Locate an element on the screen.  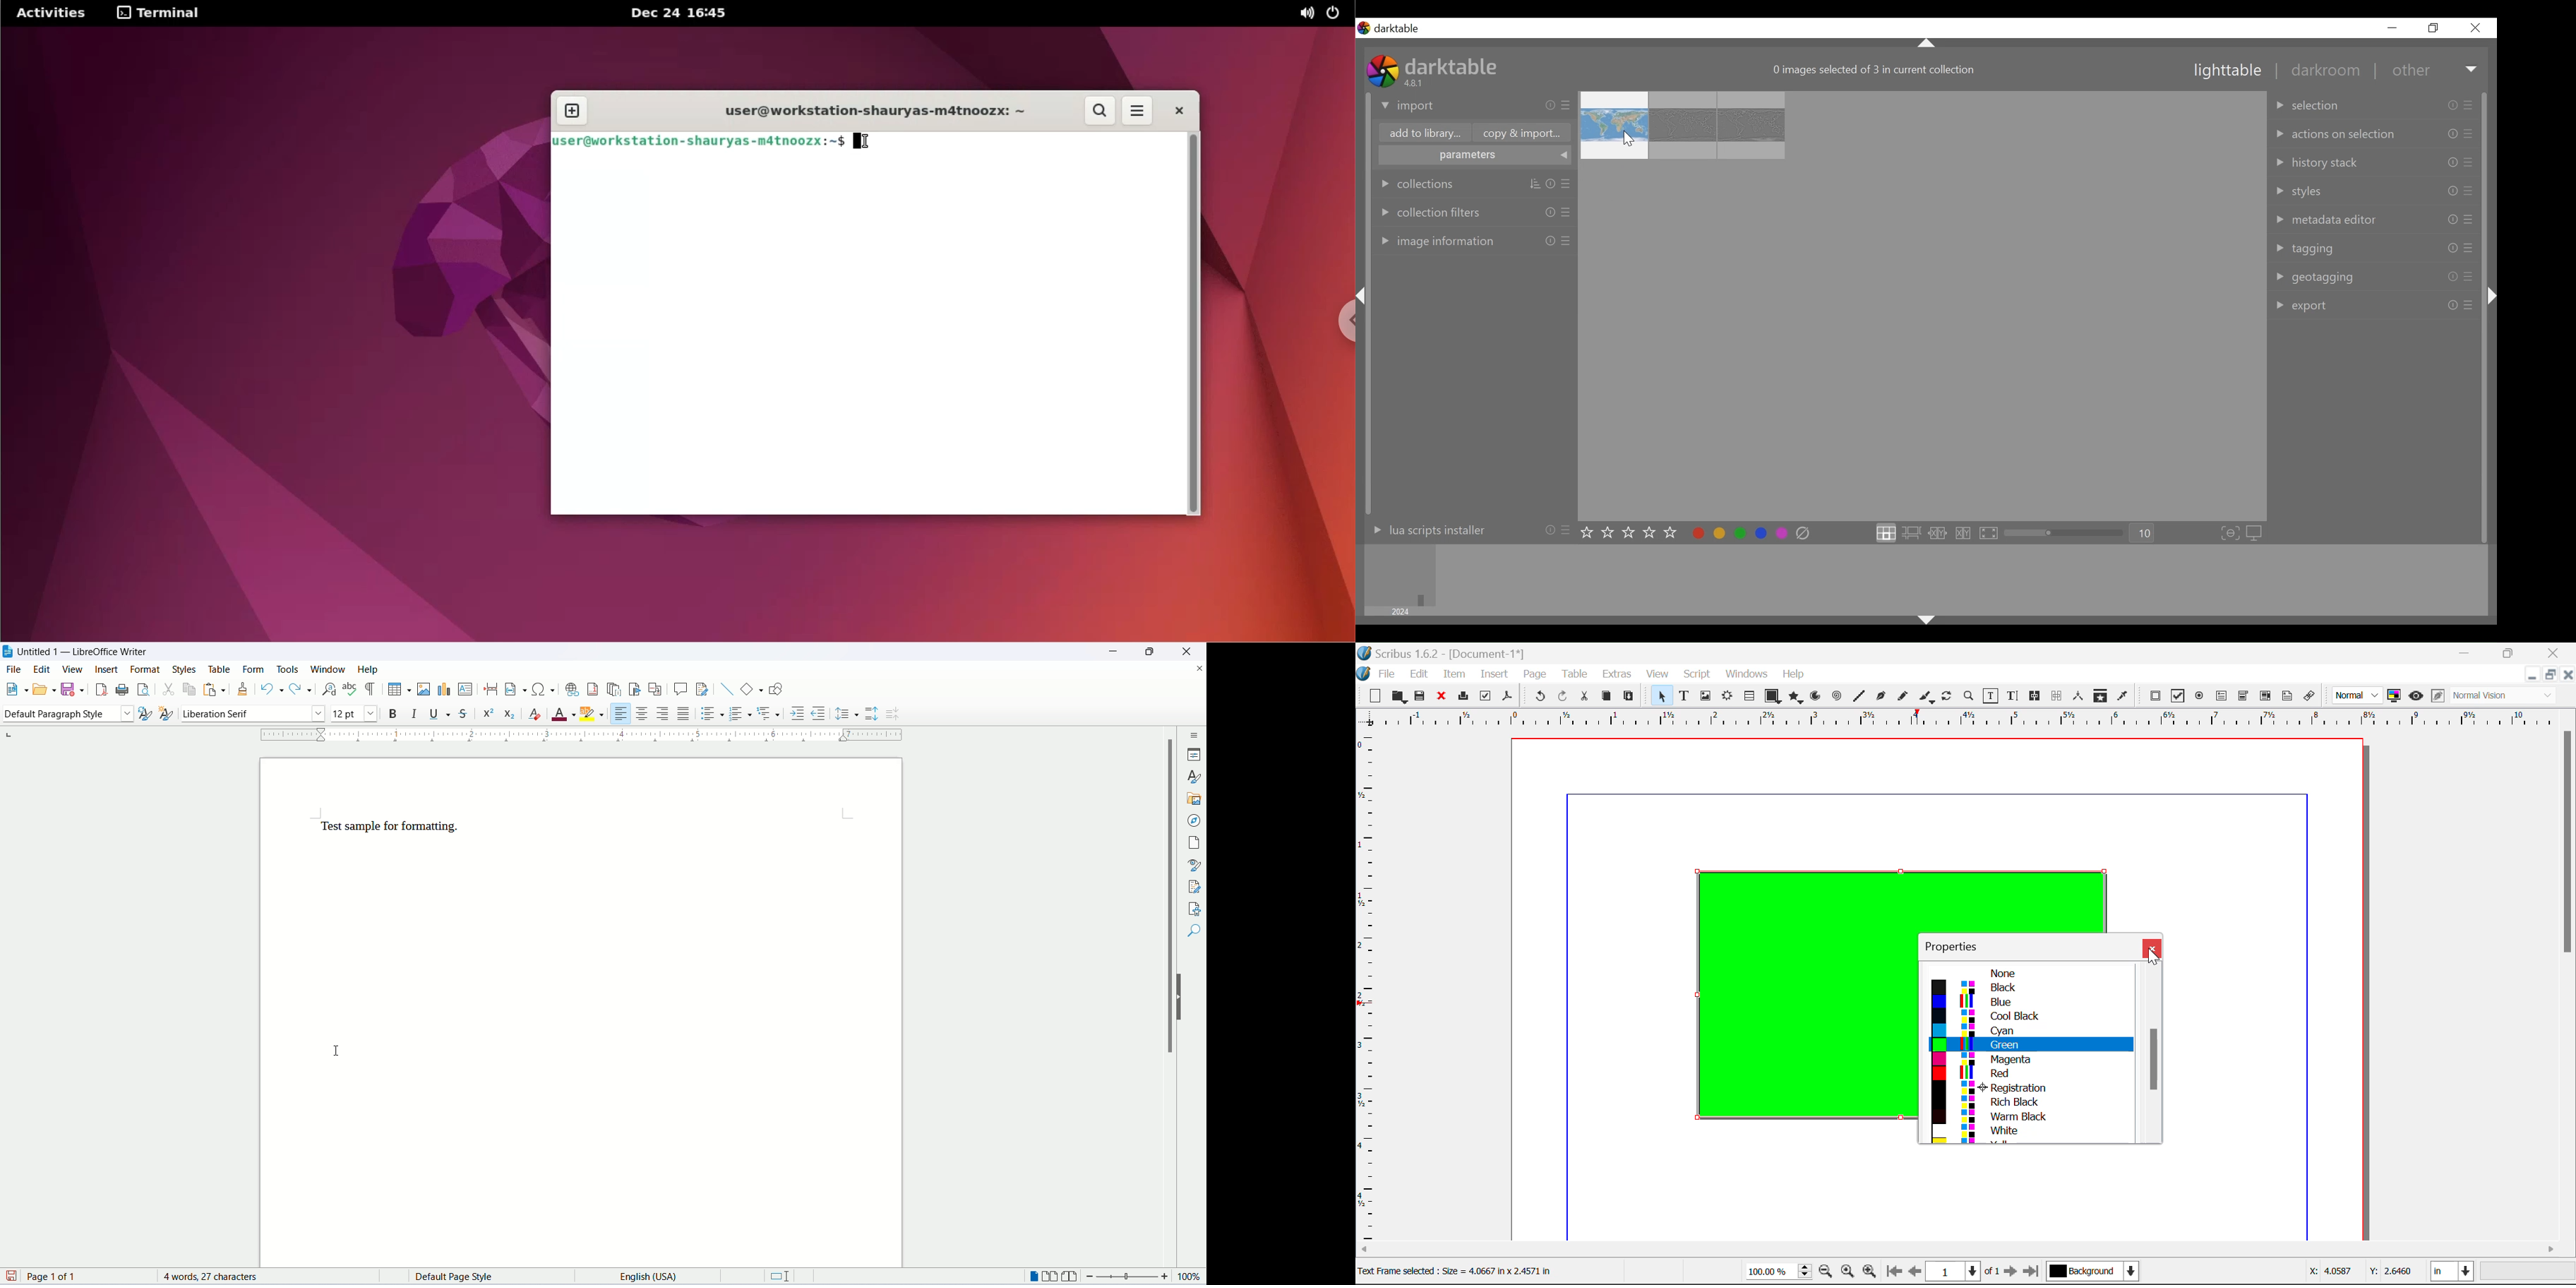
underline is located at coordinates (442, 714).